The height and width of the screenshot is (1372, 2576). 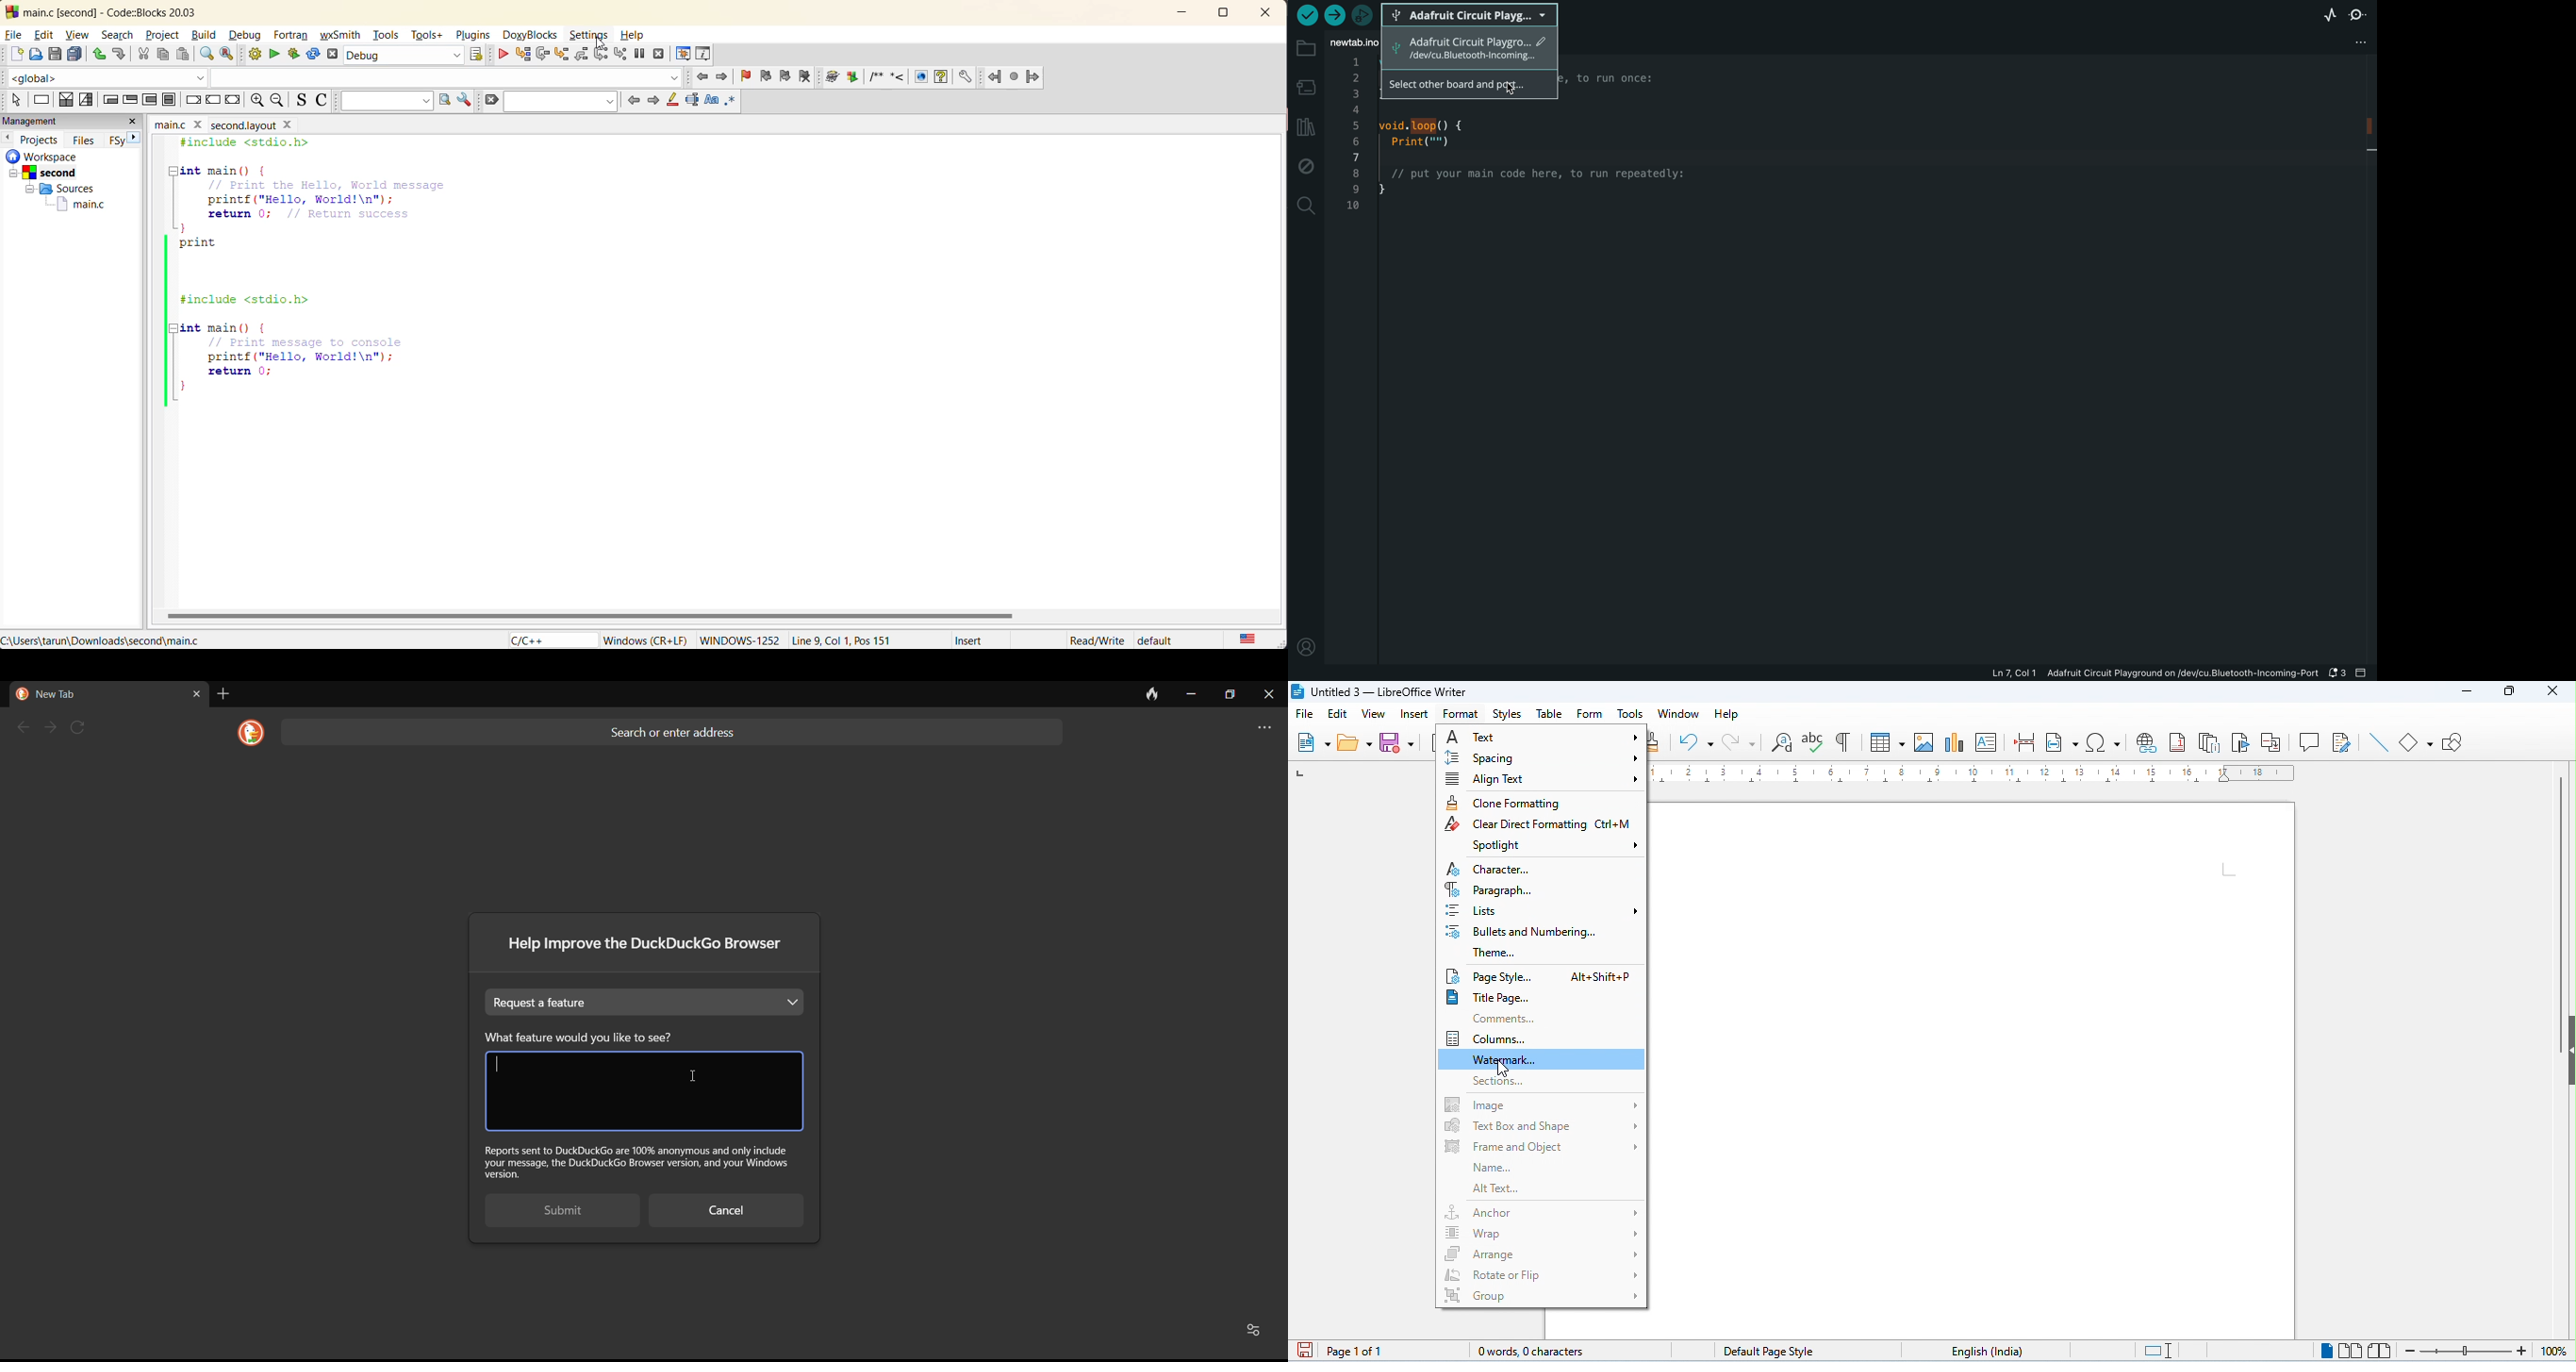 What do you see at coordinates (76, 55) in the screenshot?
I see `save everything` at bounding box center [76, 55].